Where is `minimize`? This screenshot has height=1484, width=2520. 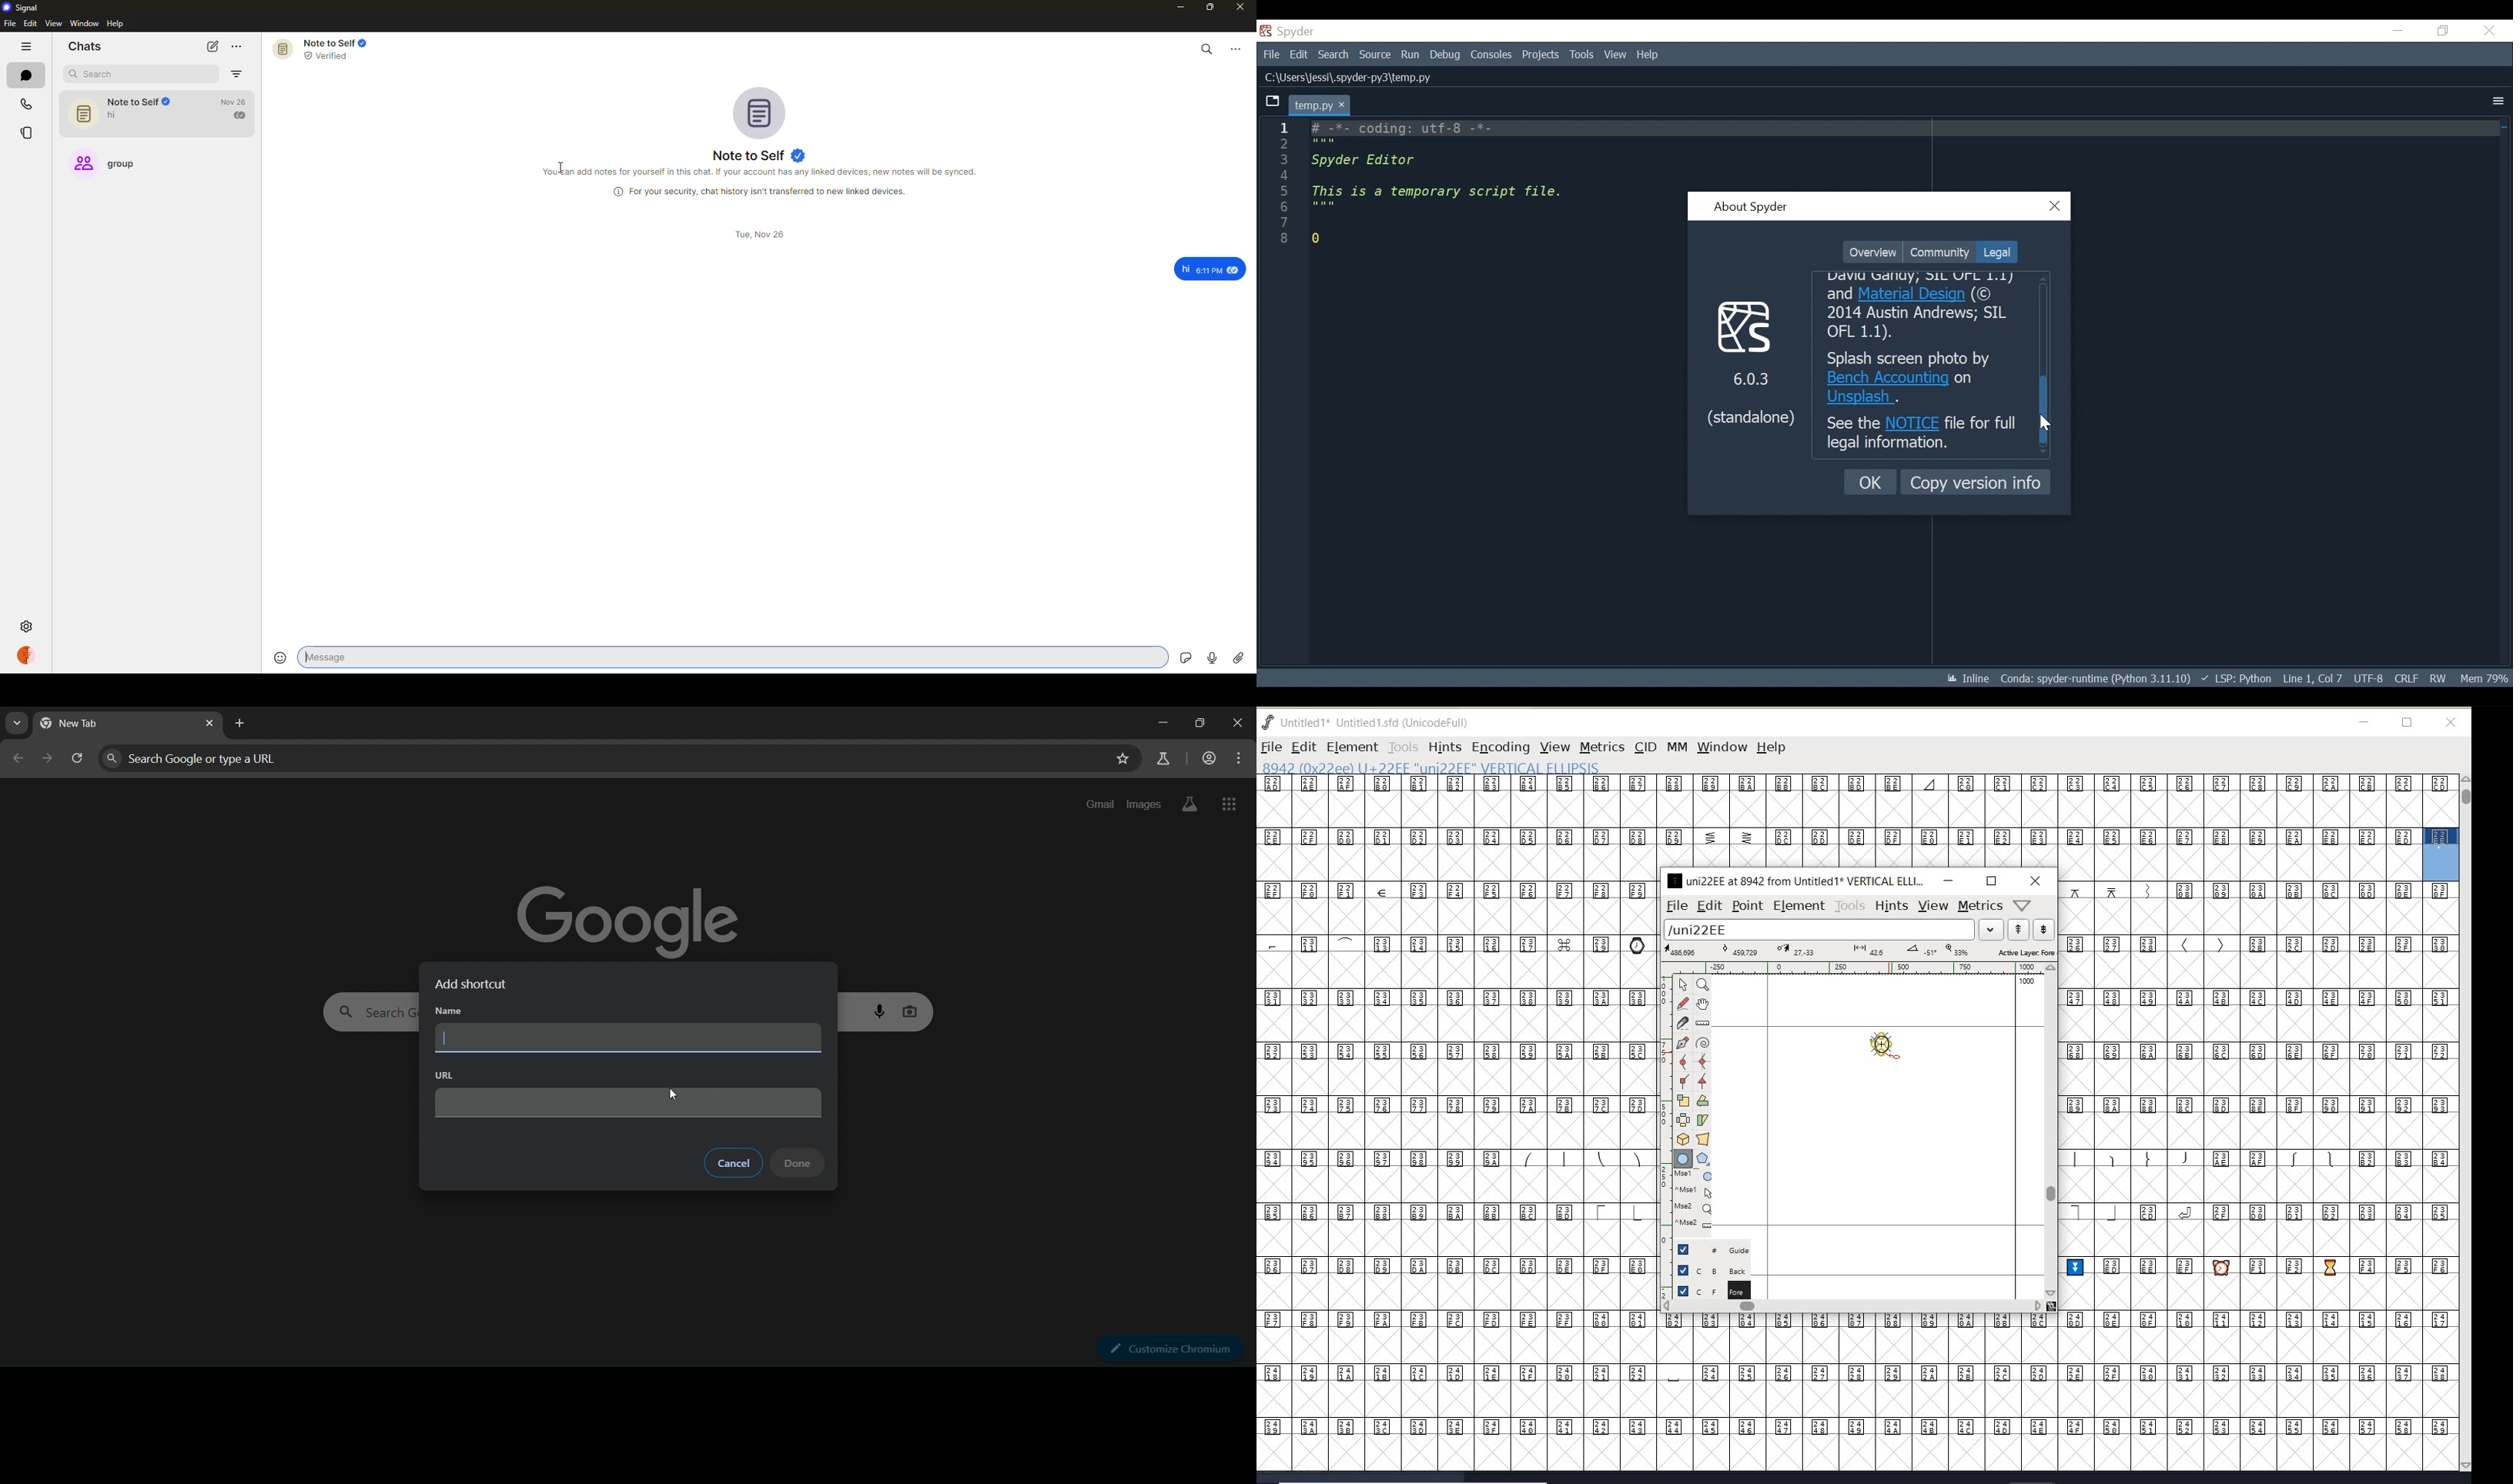
minimize is located at coordinates (1160, 725).